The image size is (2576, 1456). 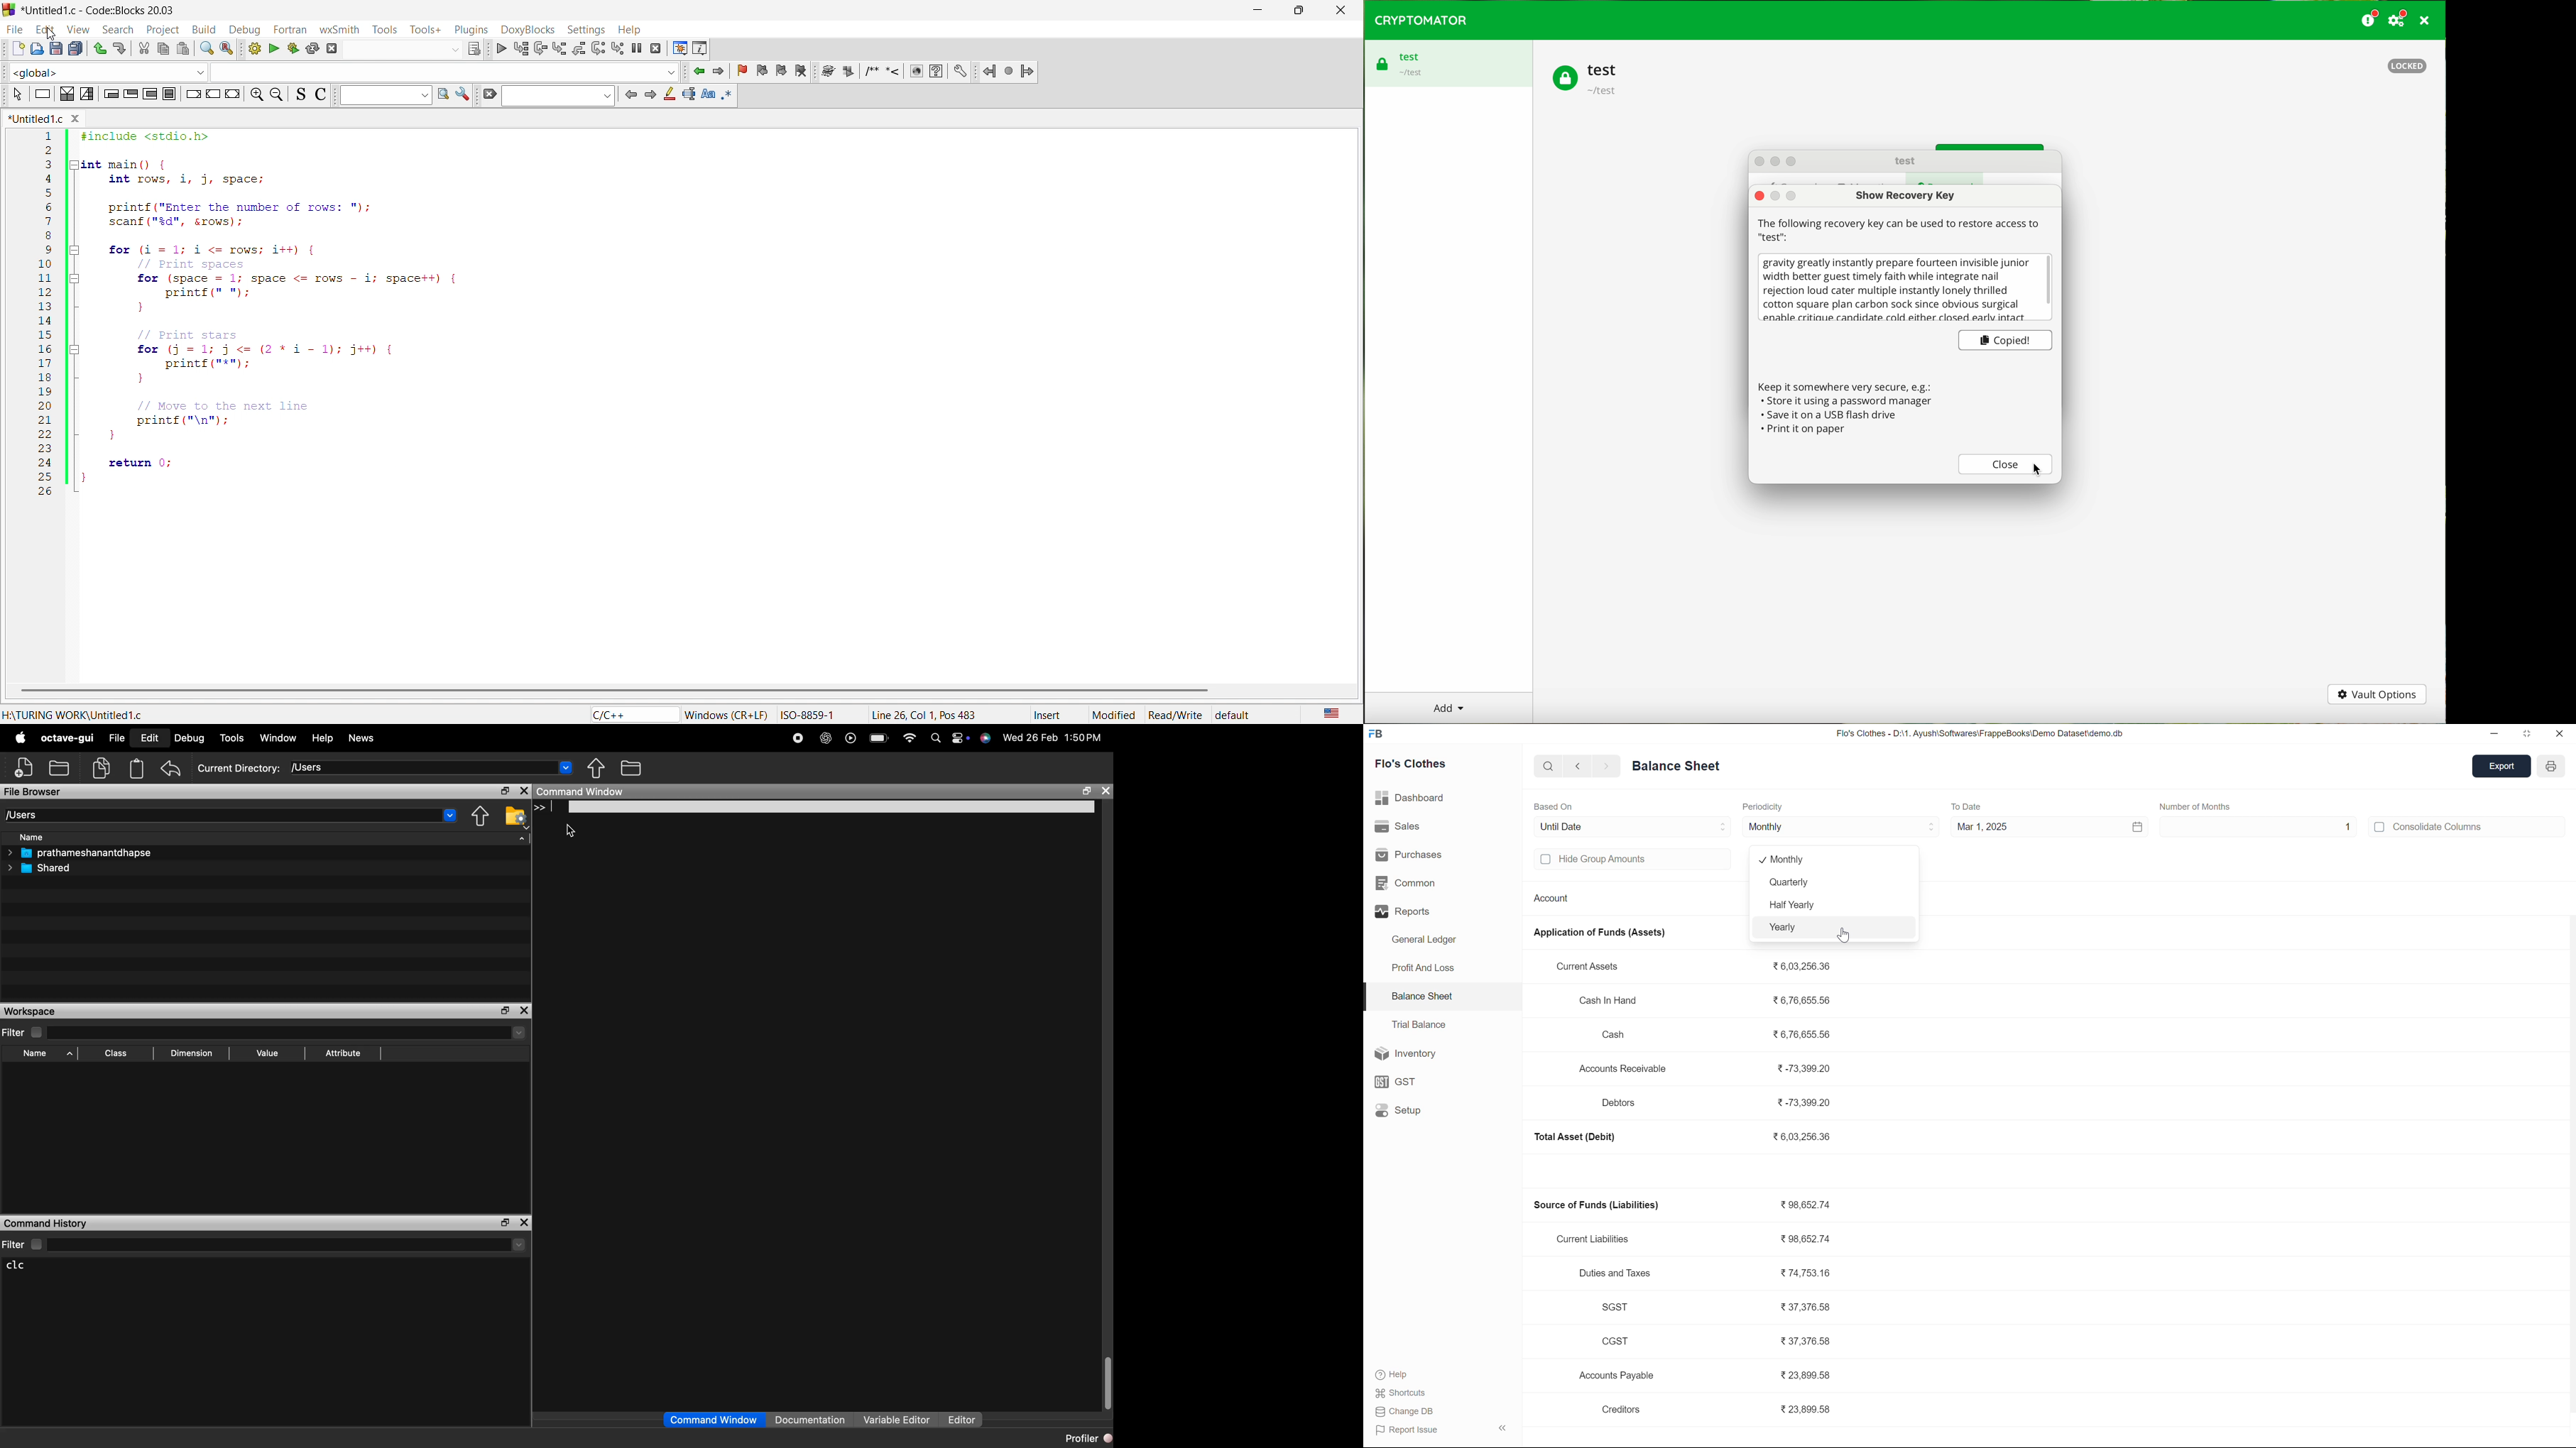 What do you see at coordinates (1430, 940) in the screenshot?
I see `General Ledger` at bounding box center [1430, 940].